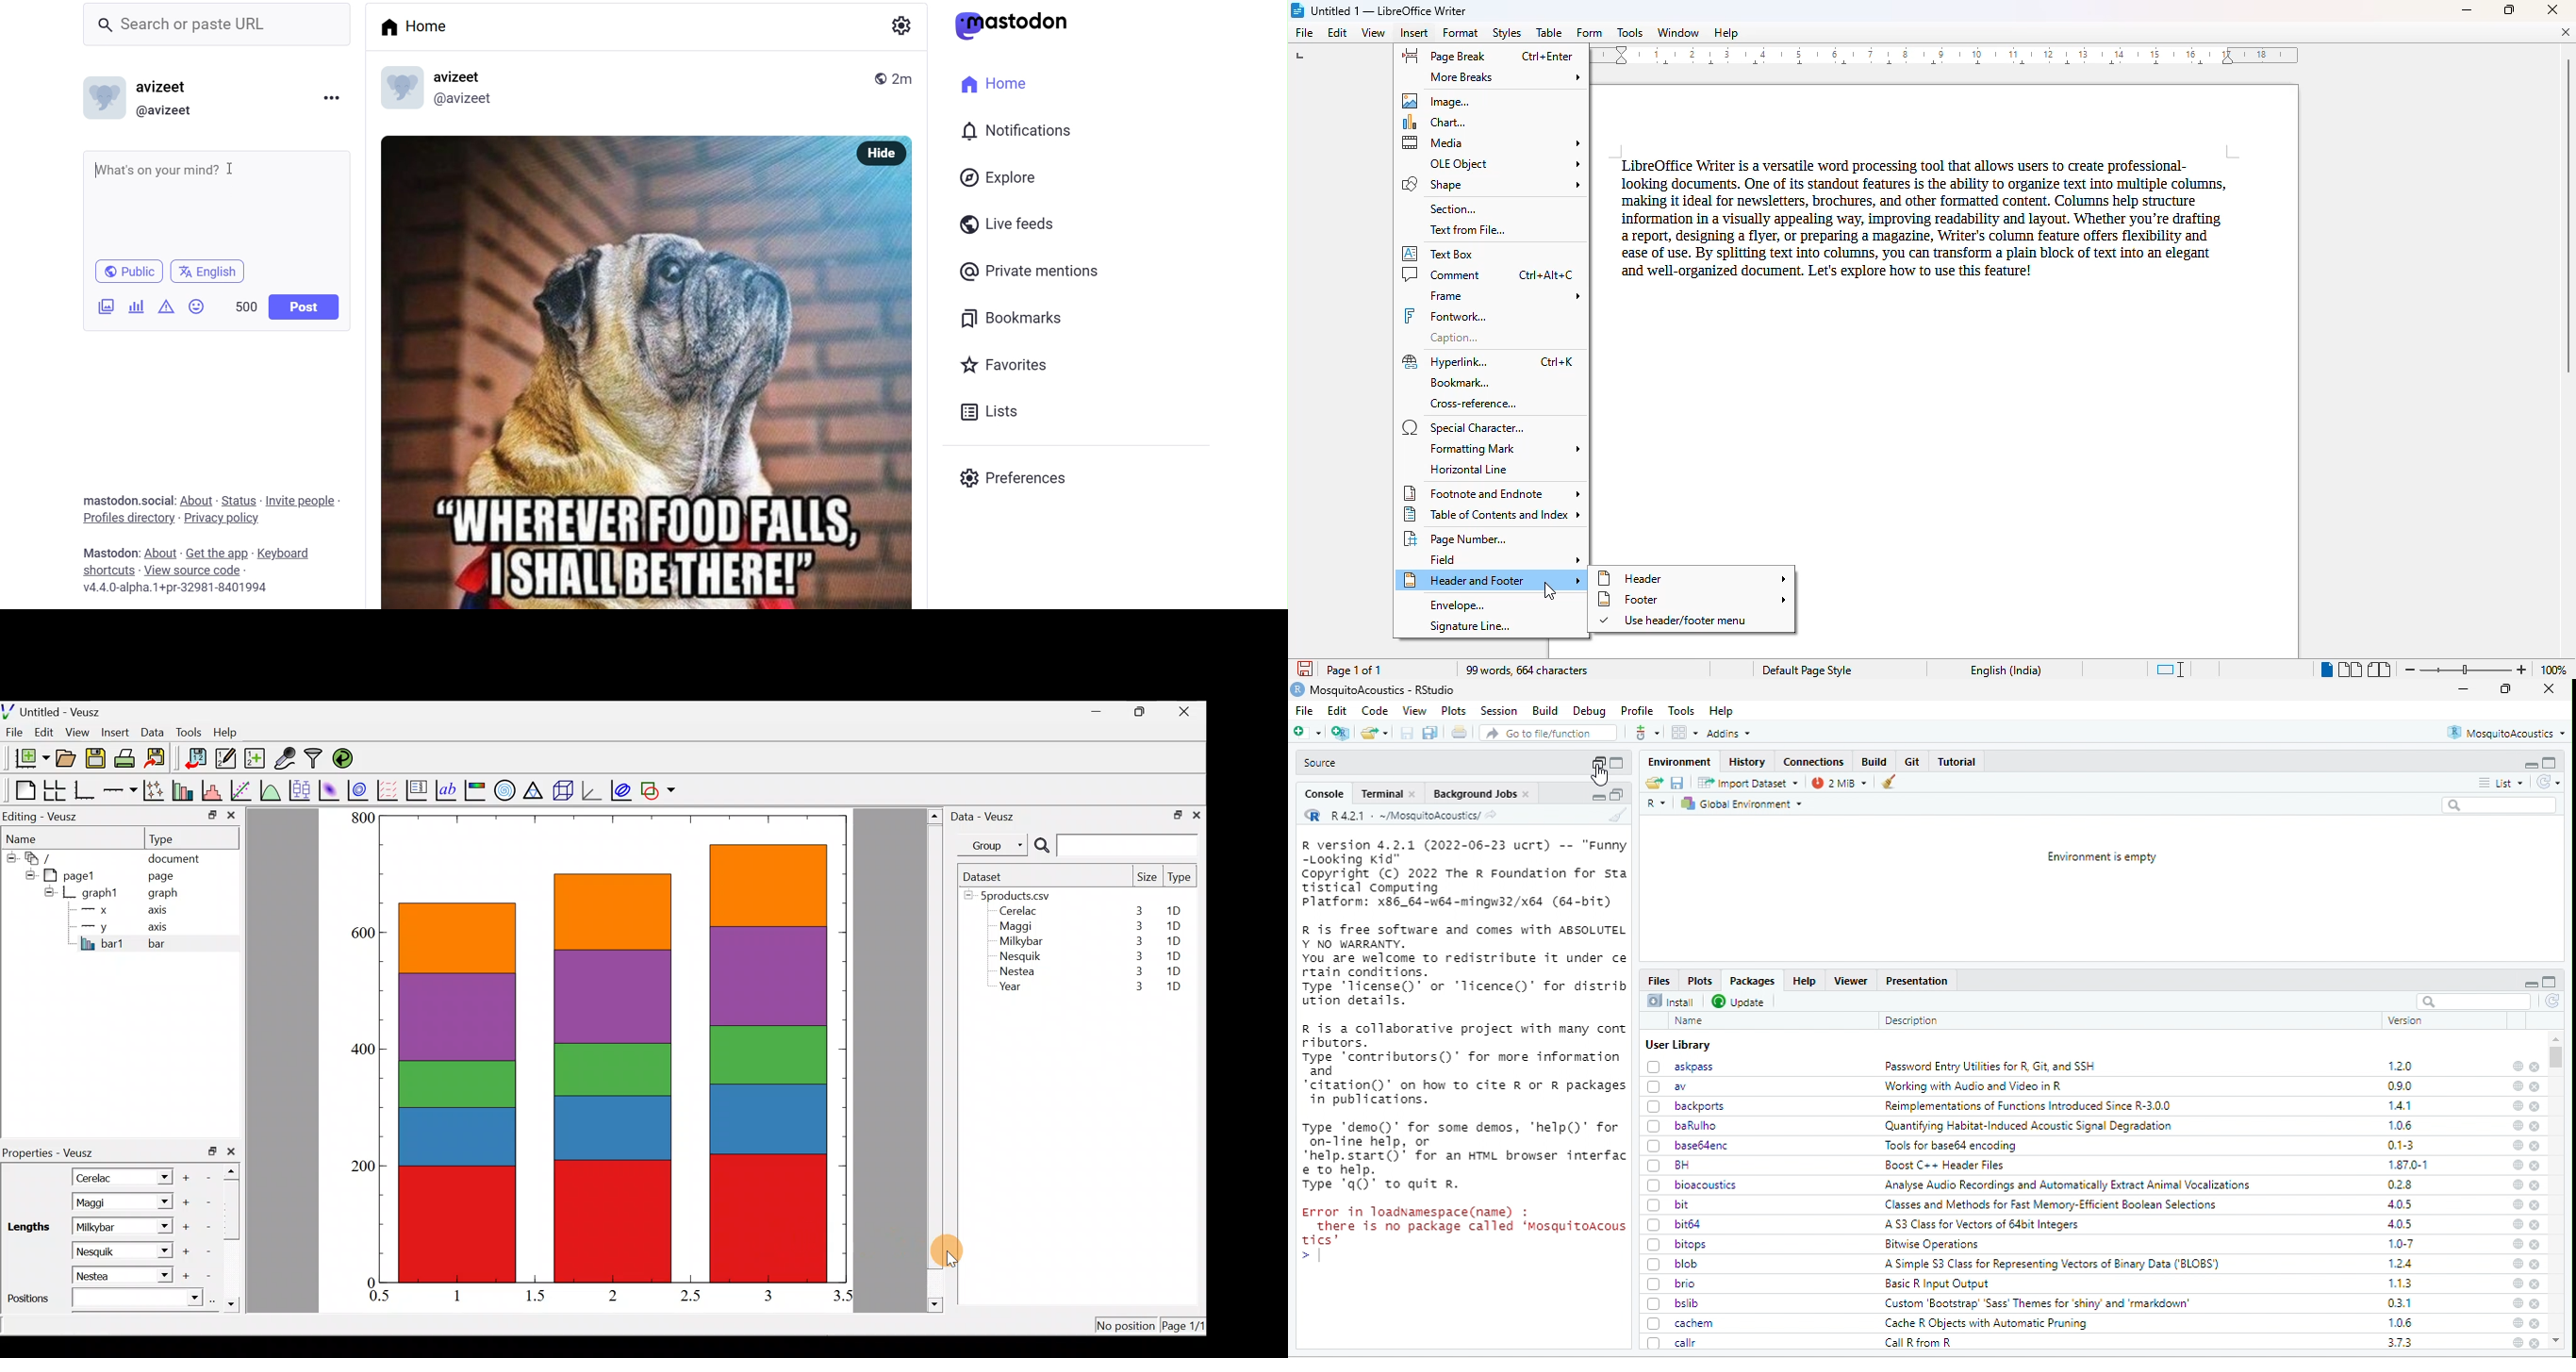 The image size is (2576, 1372). I want to click on R is free software and comes with ABSOLUTEL
Y NO WARRANTY.

You are welcome to redistribute it under ce
rain conditions.

Type license)" or "licence()" for distrib
ution details., so click(1465, 965).